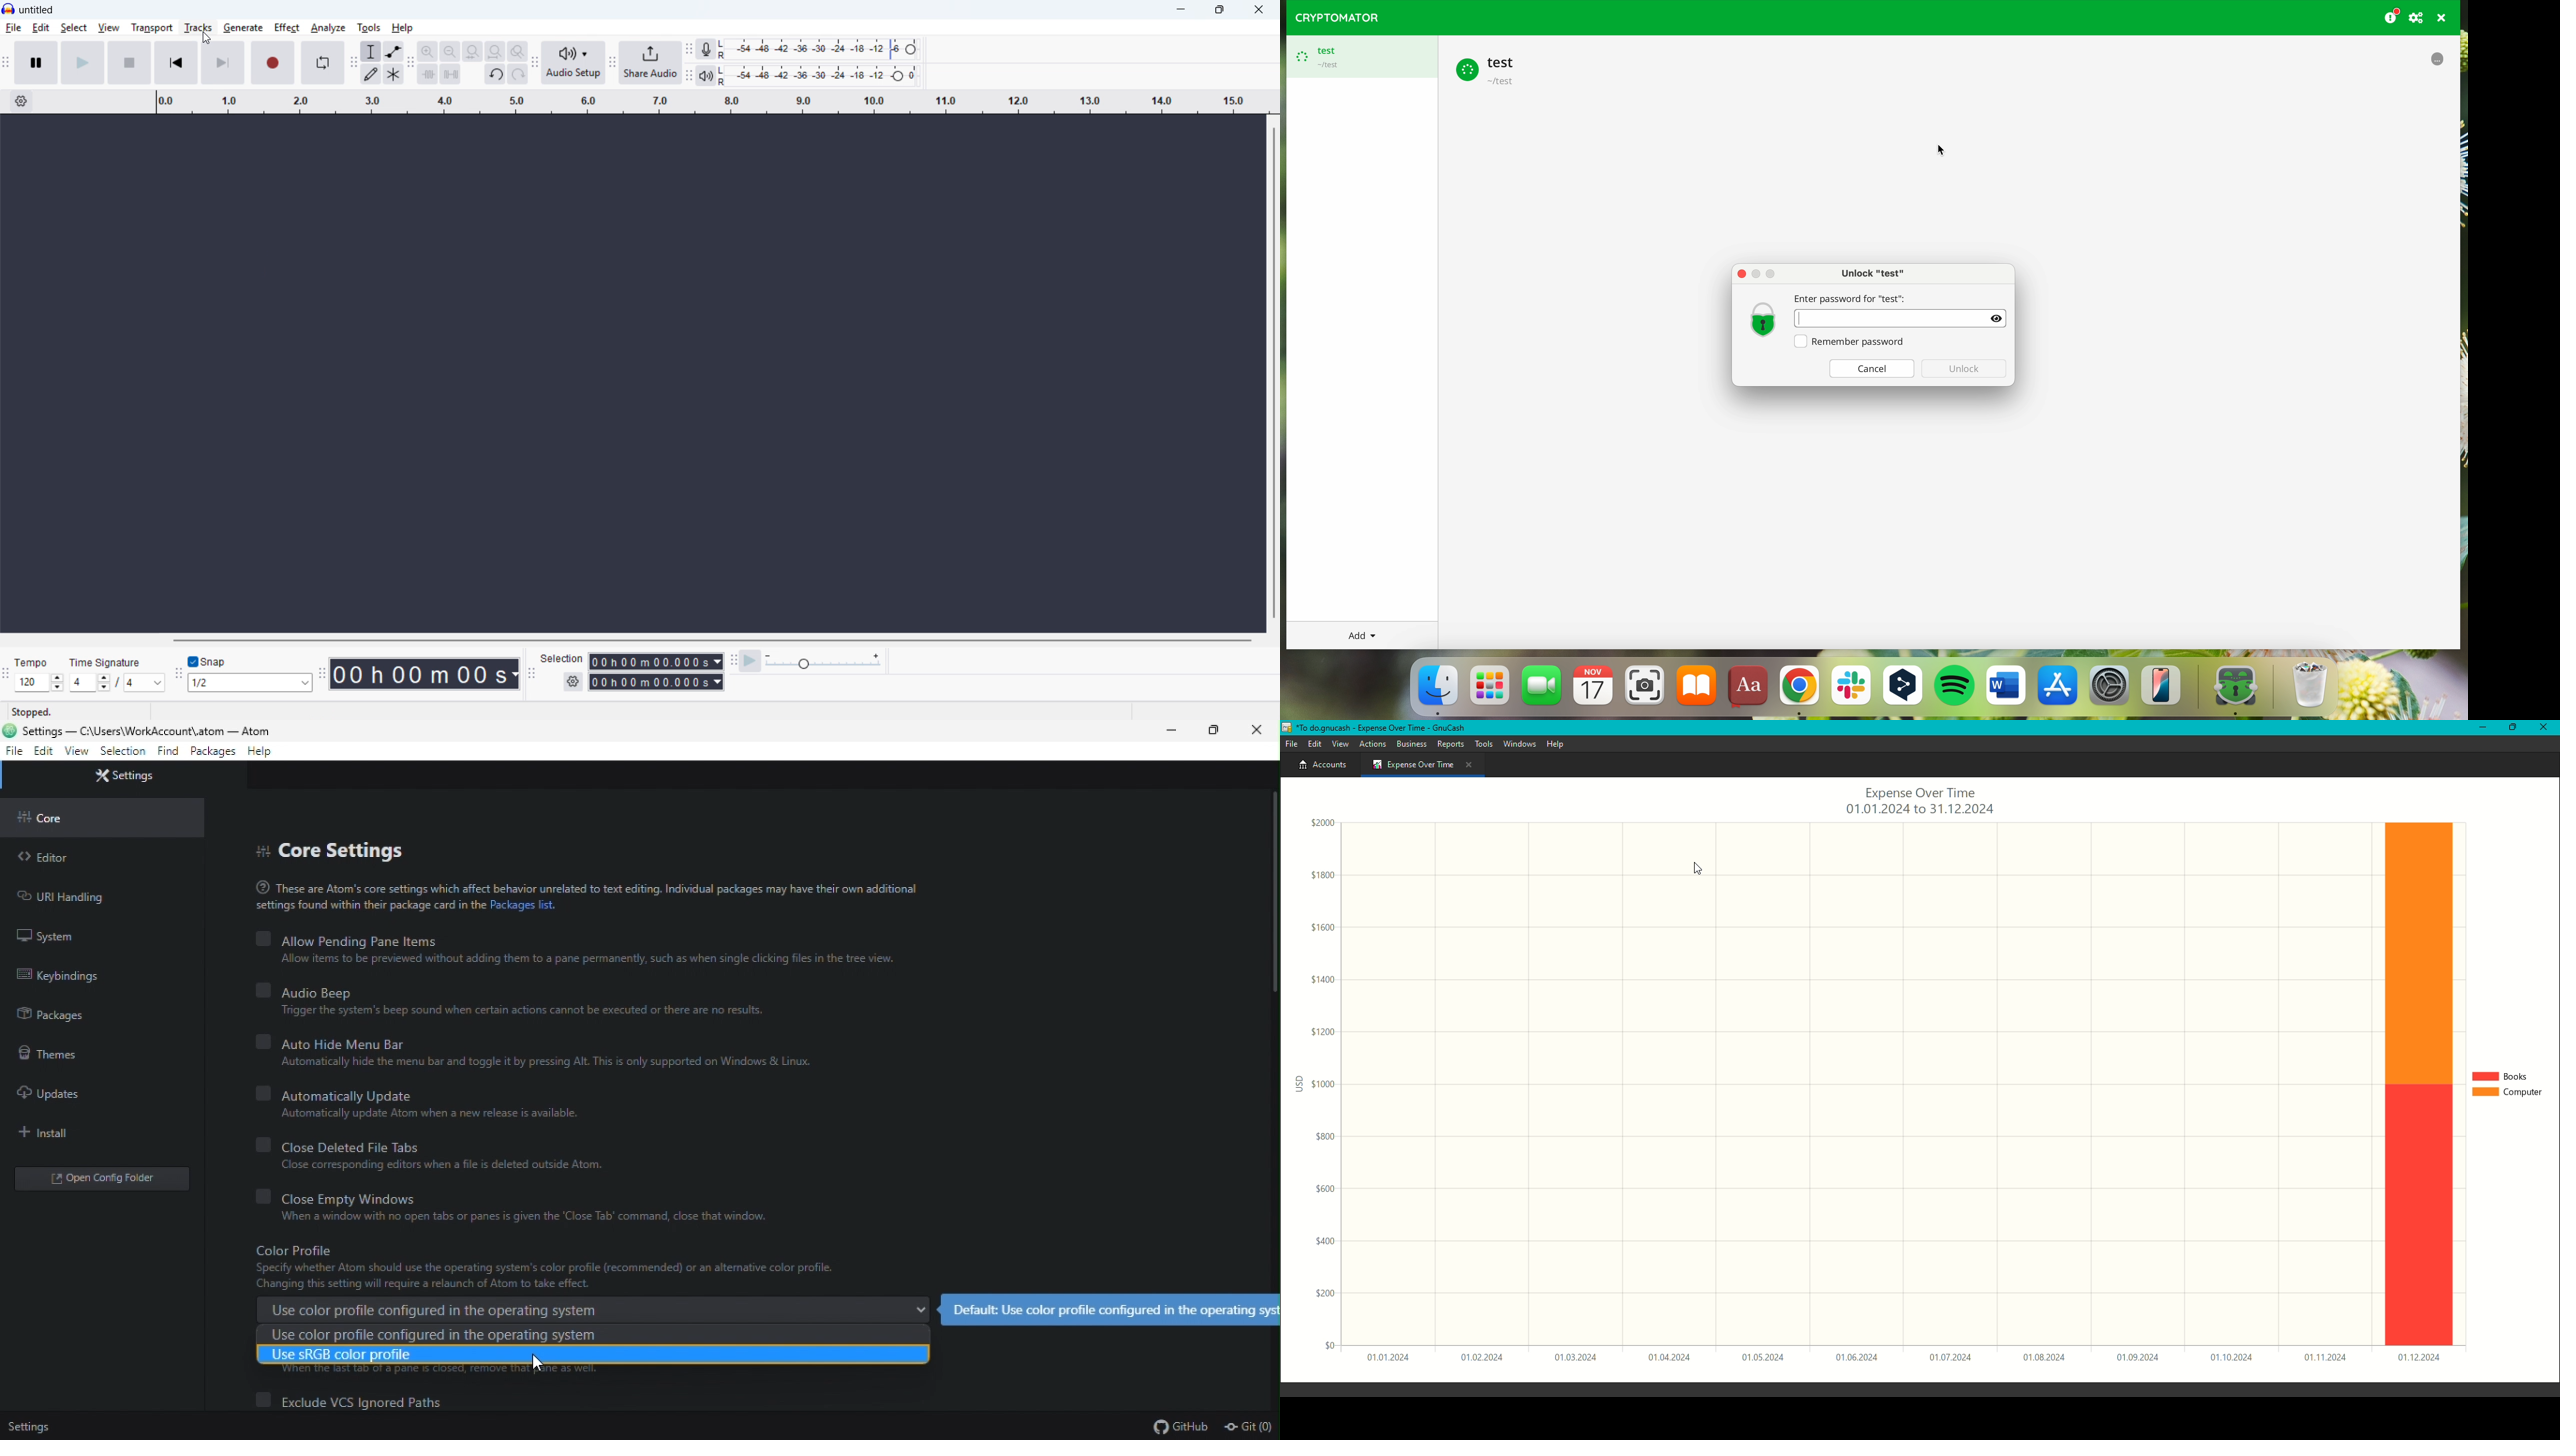  I want to click on Tools , so click(369, 27).